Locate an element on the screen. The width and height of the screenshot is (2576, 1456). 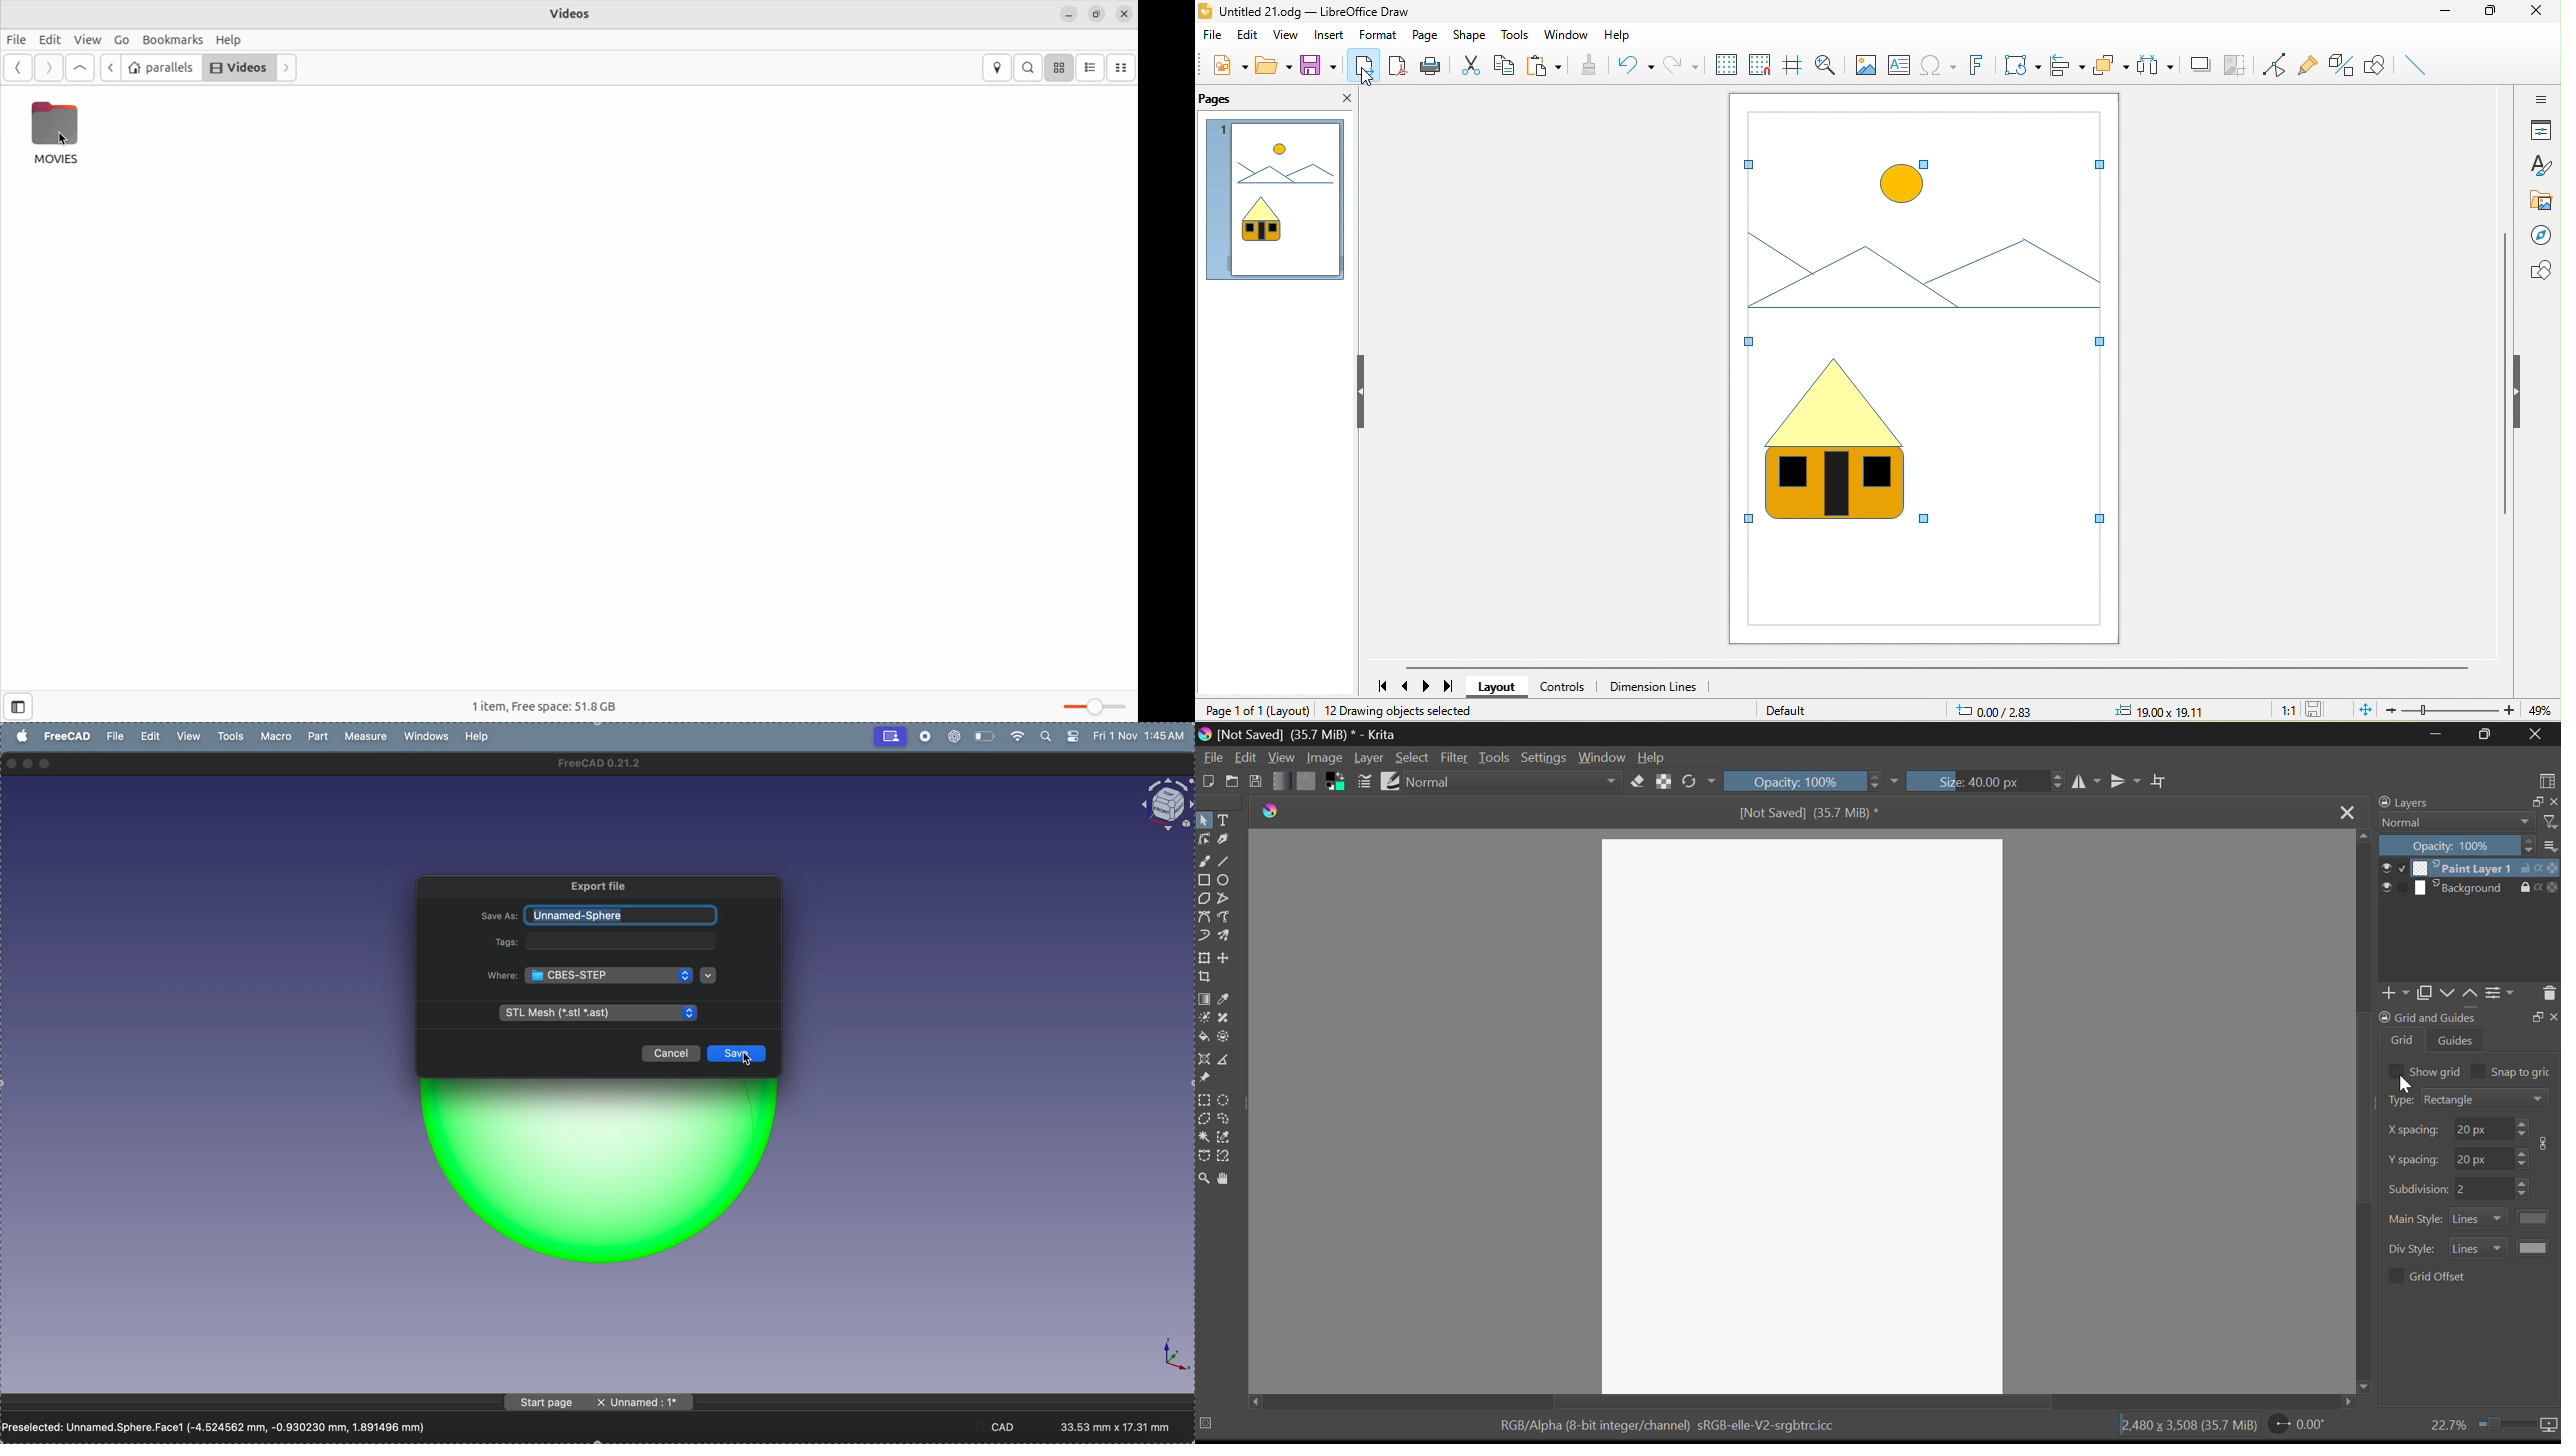
apple menu is located at coordinates (23, 735).